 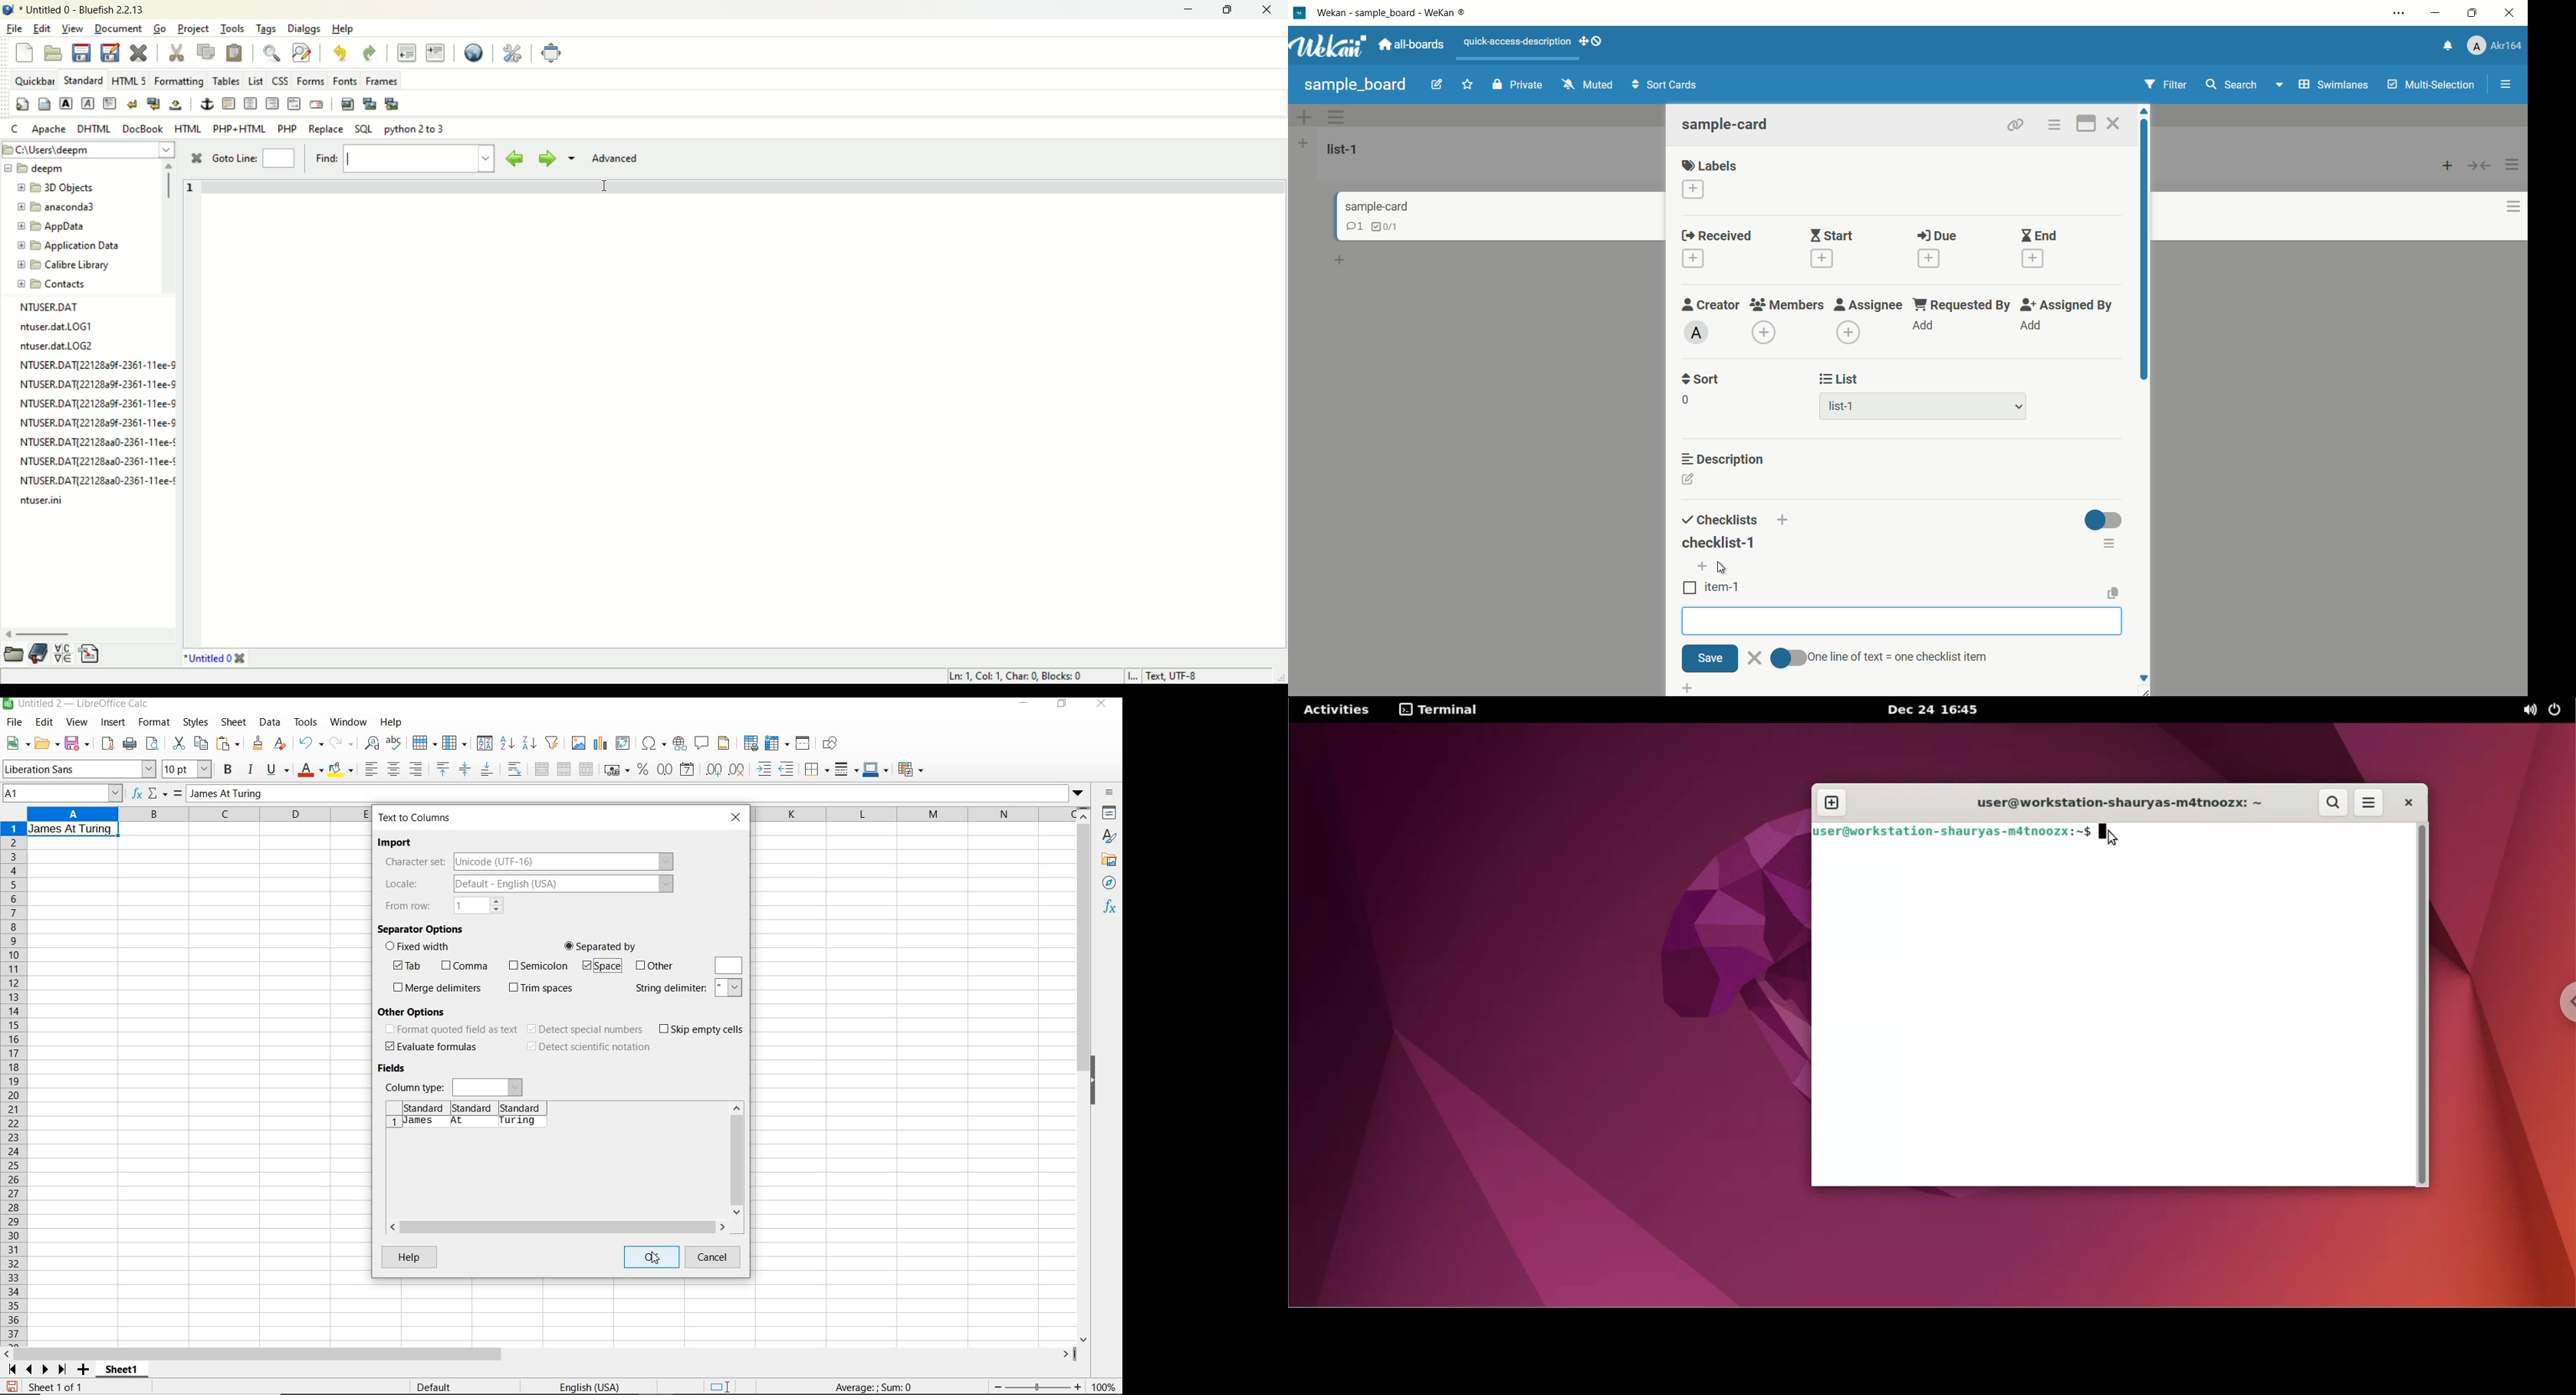 I want to click on other, so click(x=654, y=966).